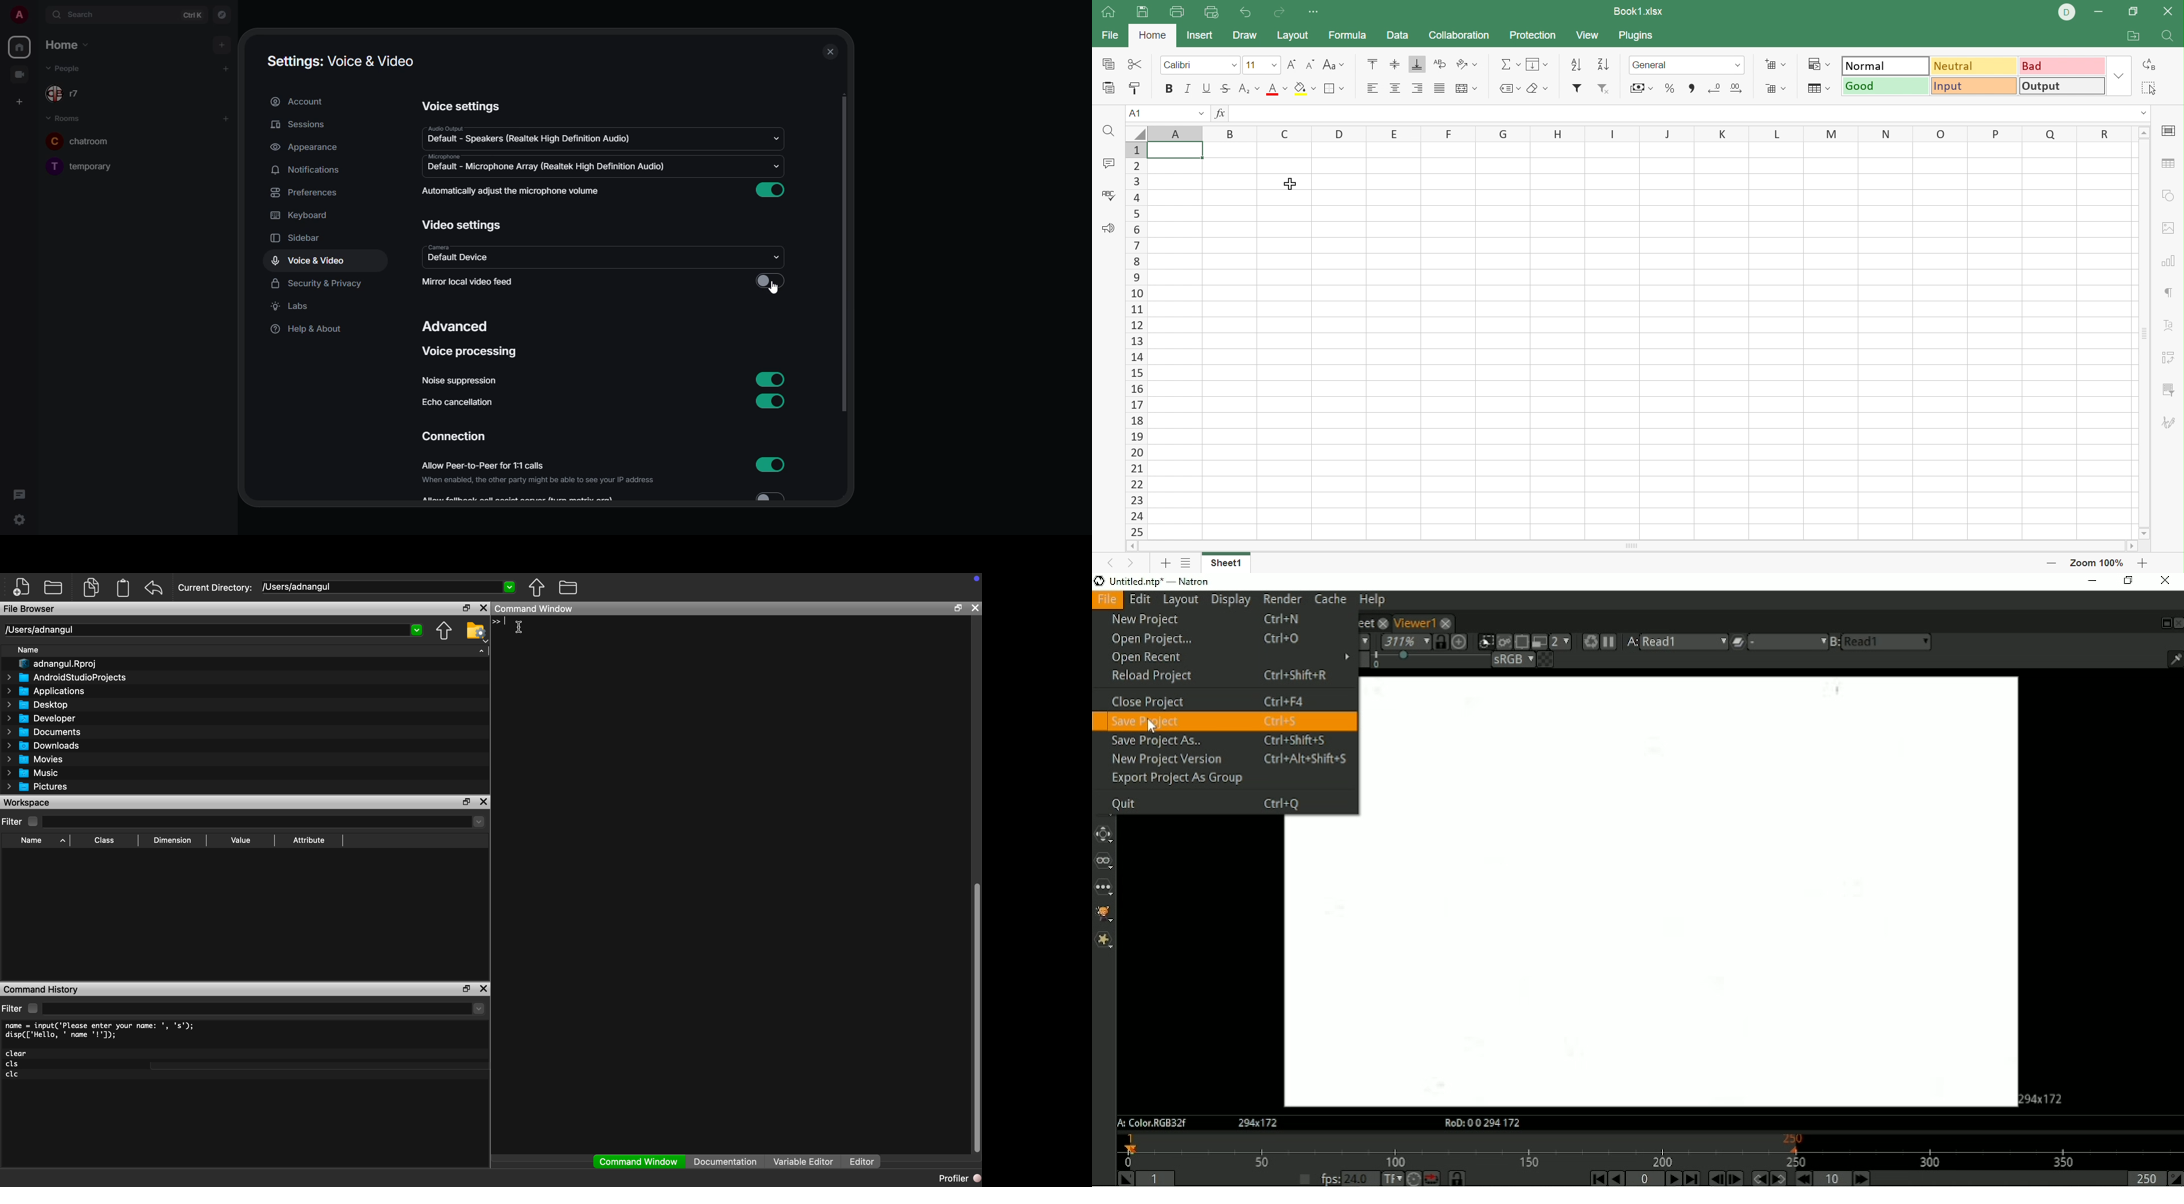 Image resolution: width=2184 pixels, height=1204 pixels. What do you see at coordinates (770, 282) in the screenshot?
I see `click to enable` at bounding box center [770, 282].